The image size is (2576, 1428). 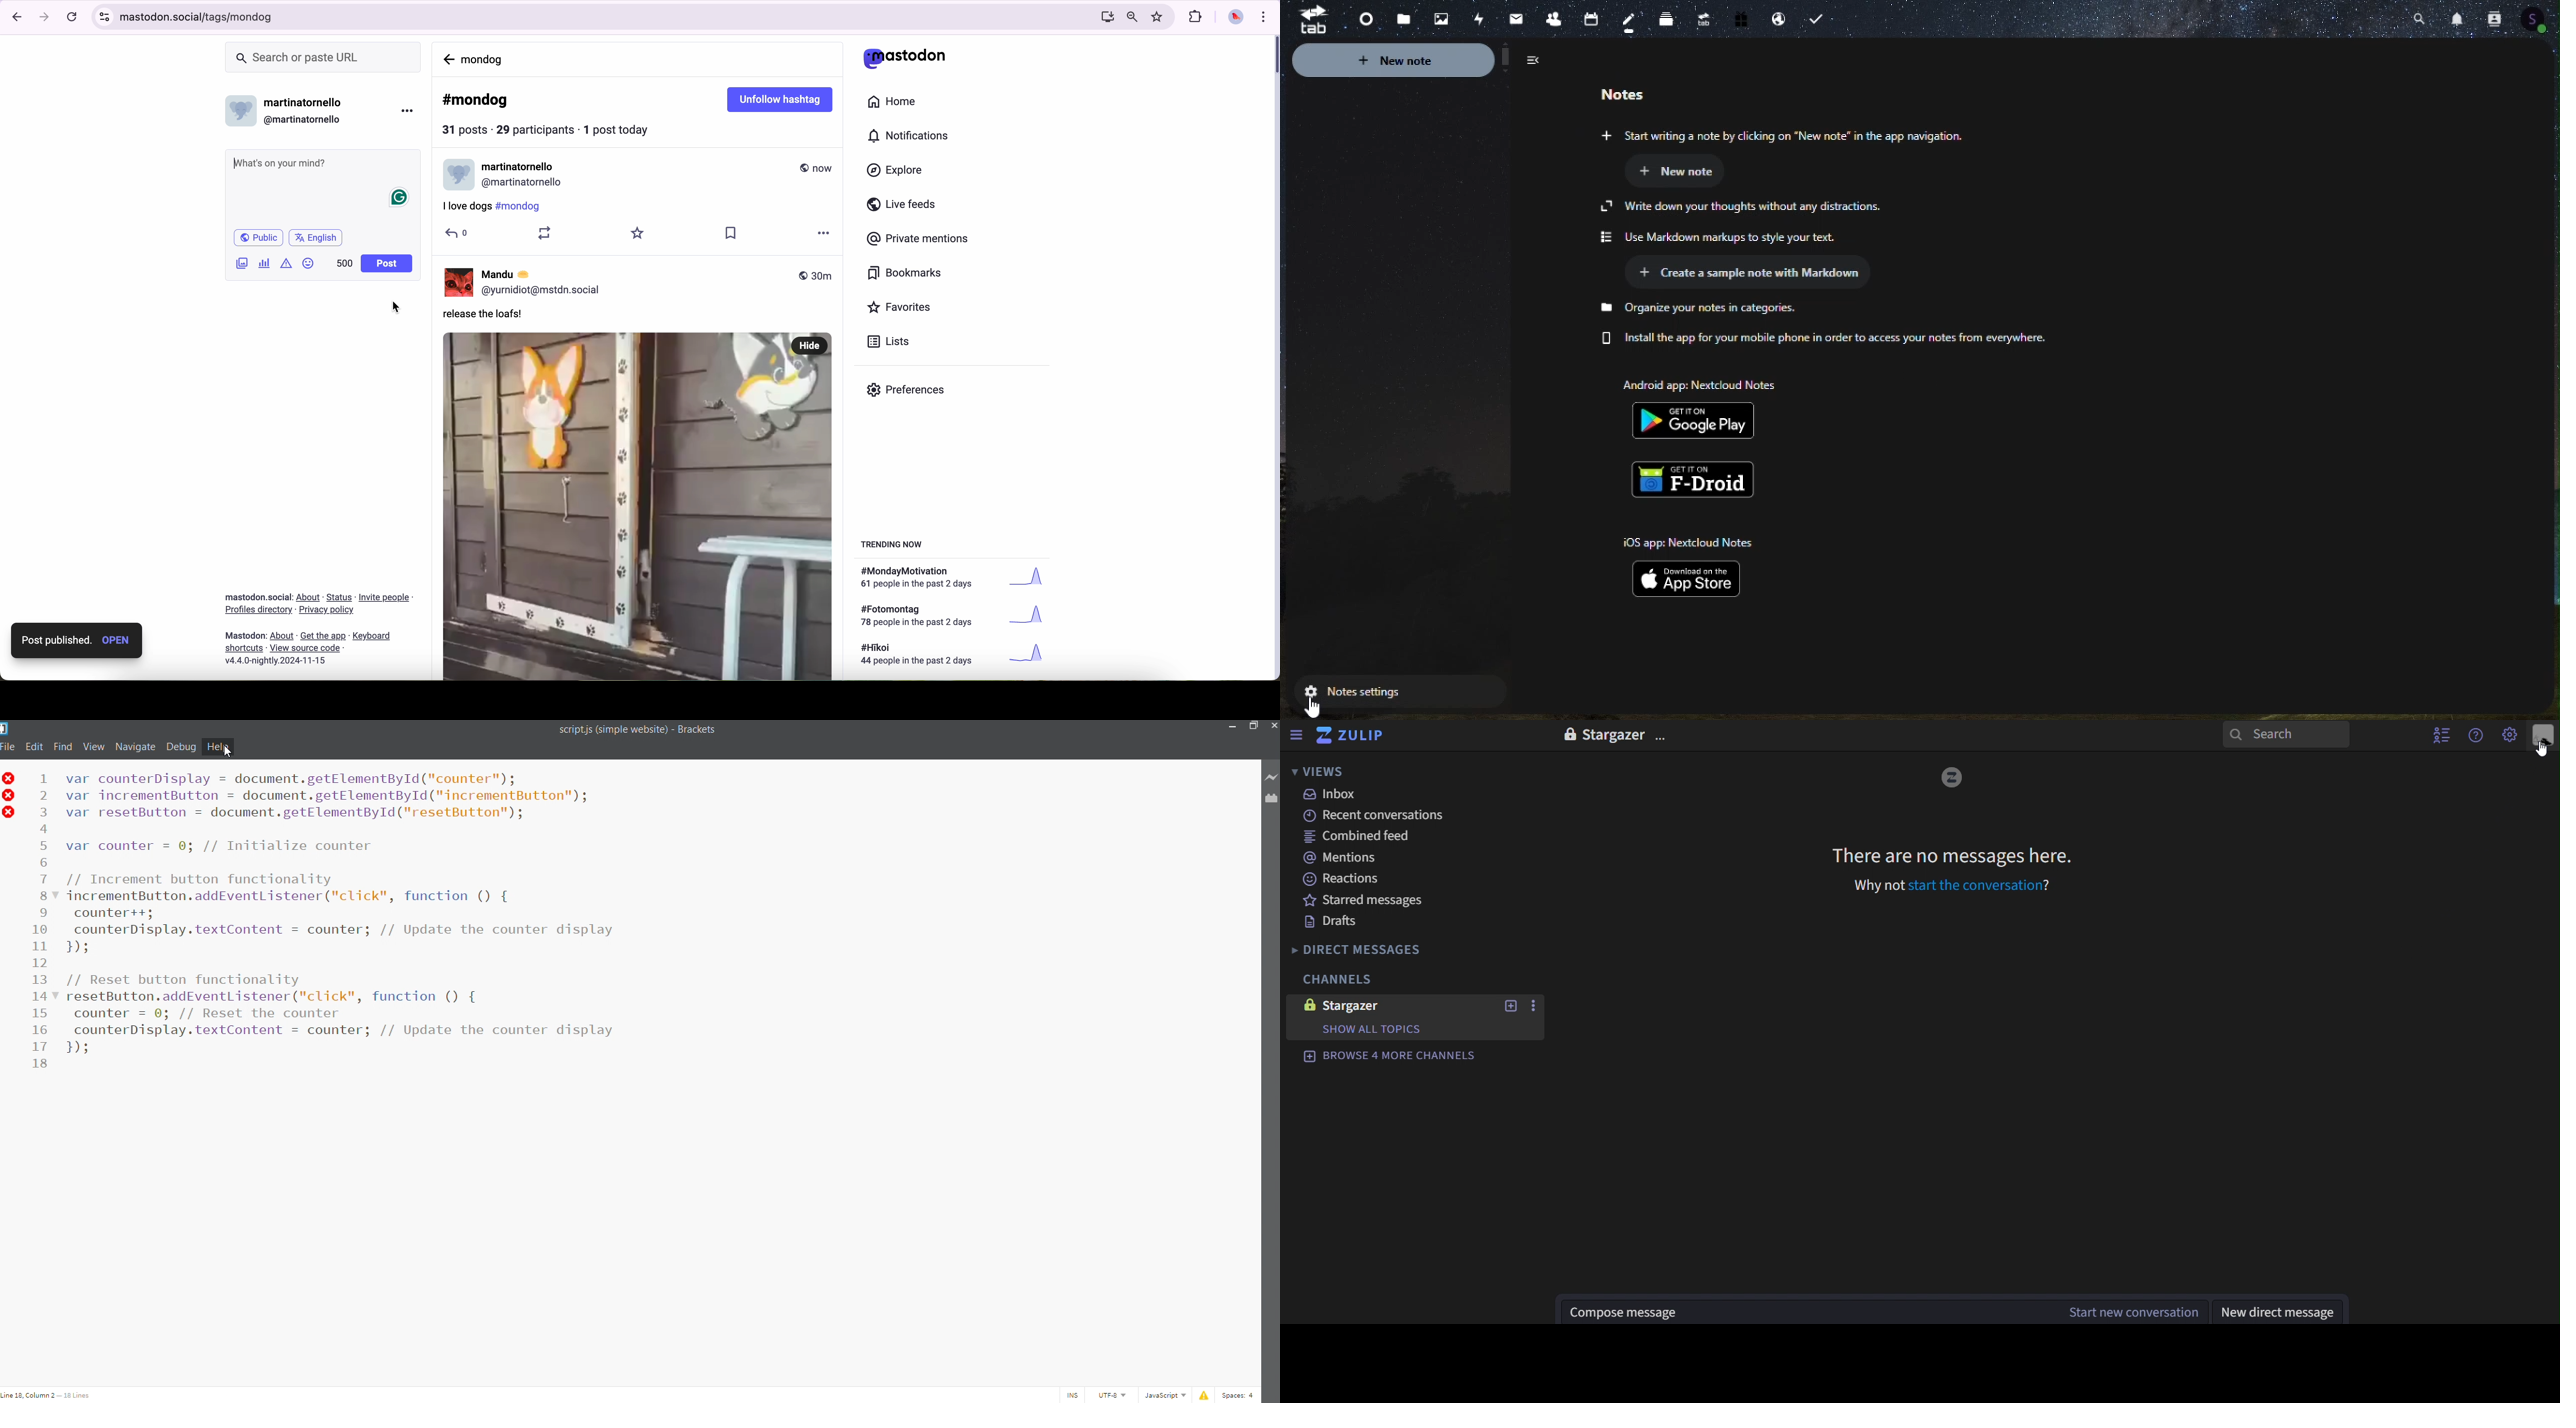 I want to click on navigate, so click(x=136, y=745).